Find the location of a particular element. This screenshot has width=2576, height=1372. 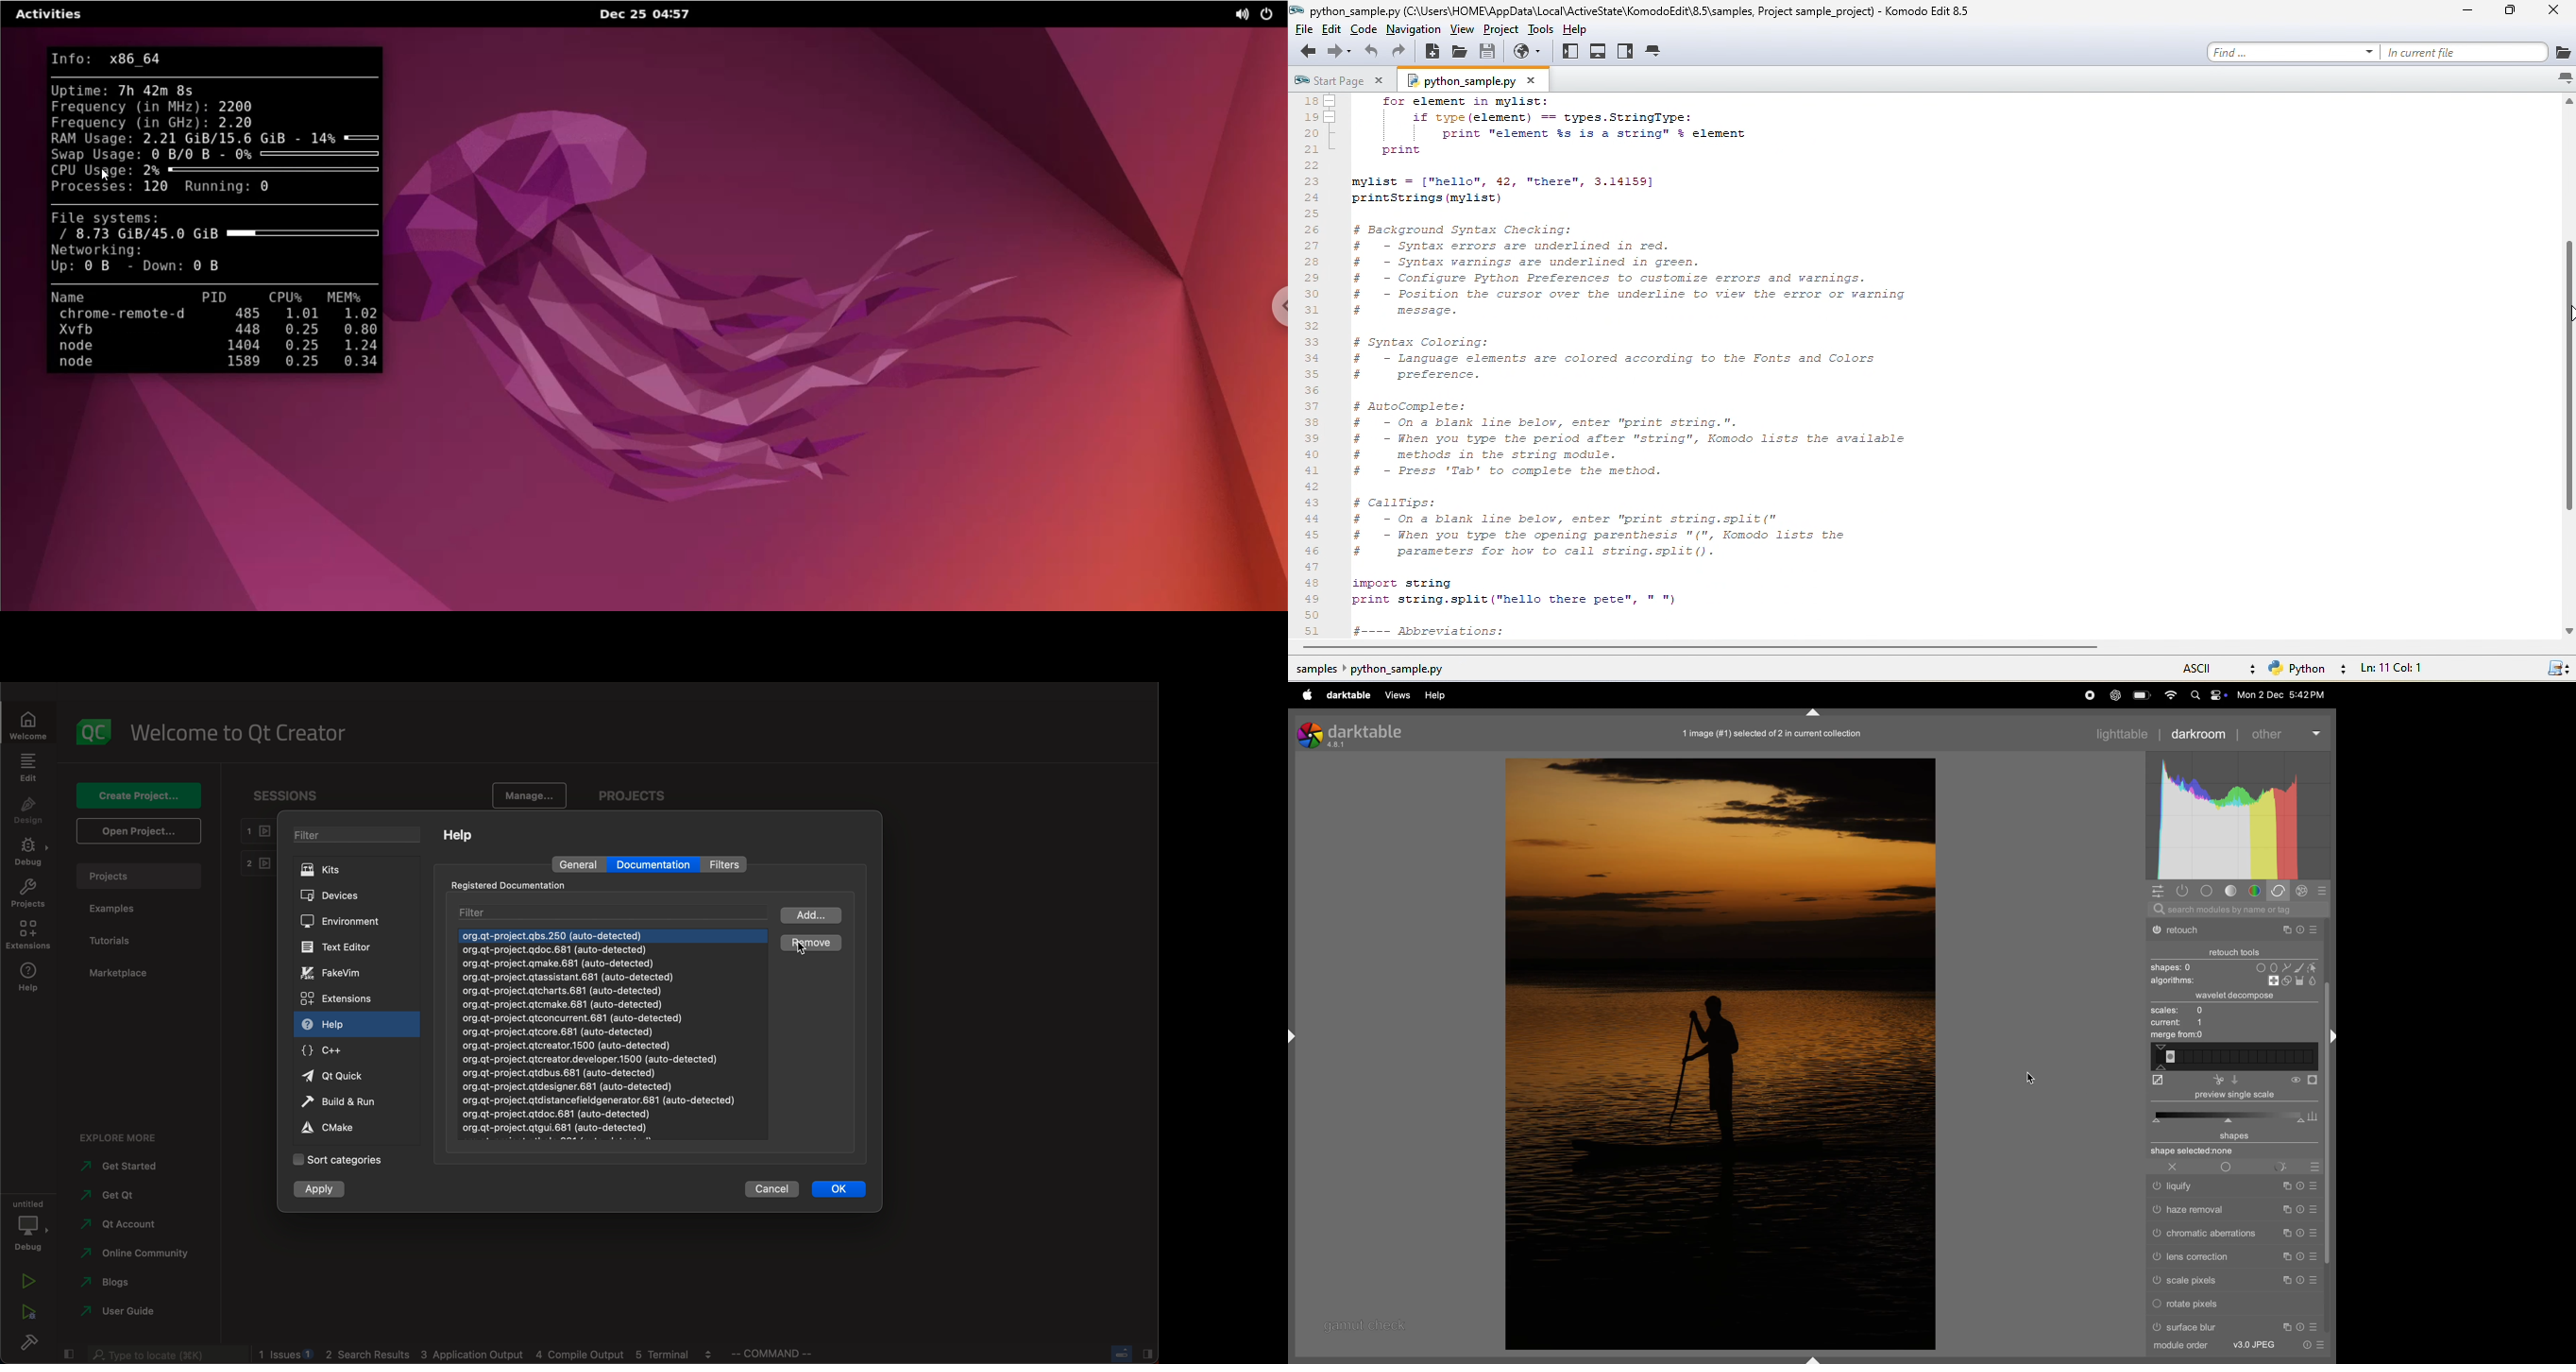

help is located at coordinates (334, 1024).